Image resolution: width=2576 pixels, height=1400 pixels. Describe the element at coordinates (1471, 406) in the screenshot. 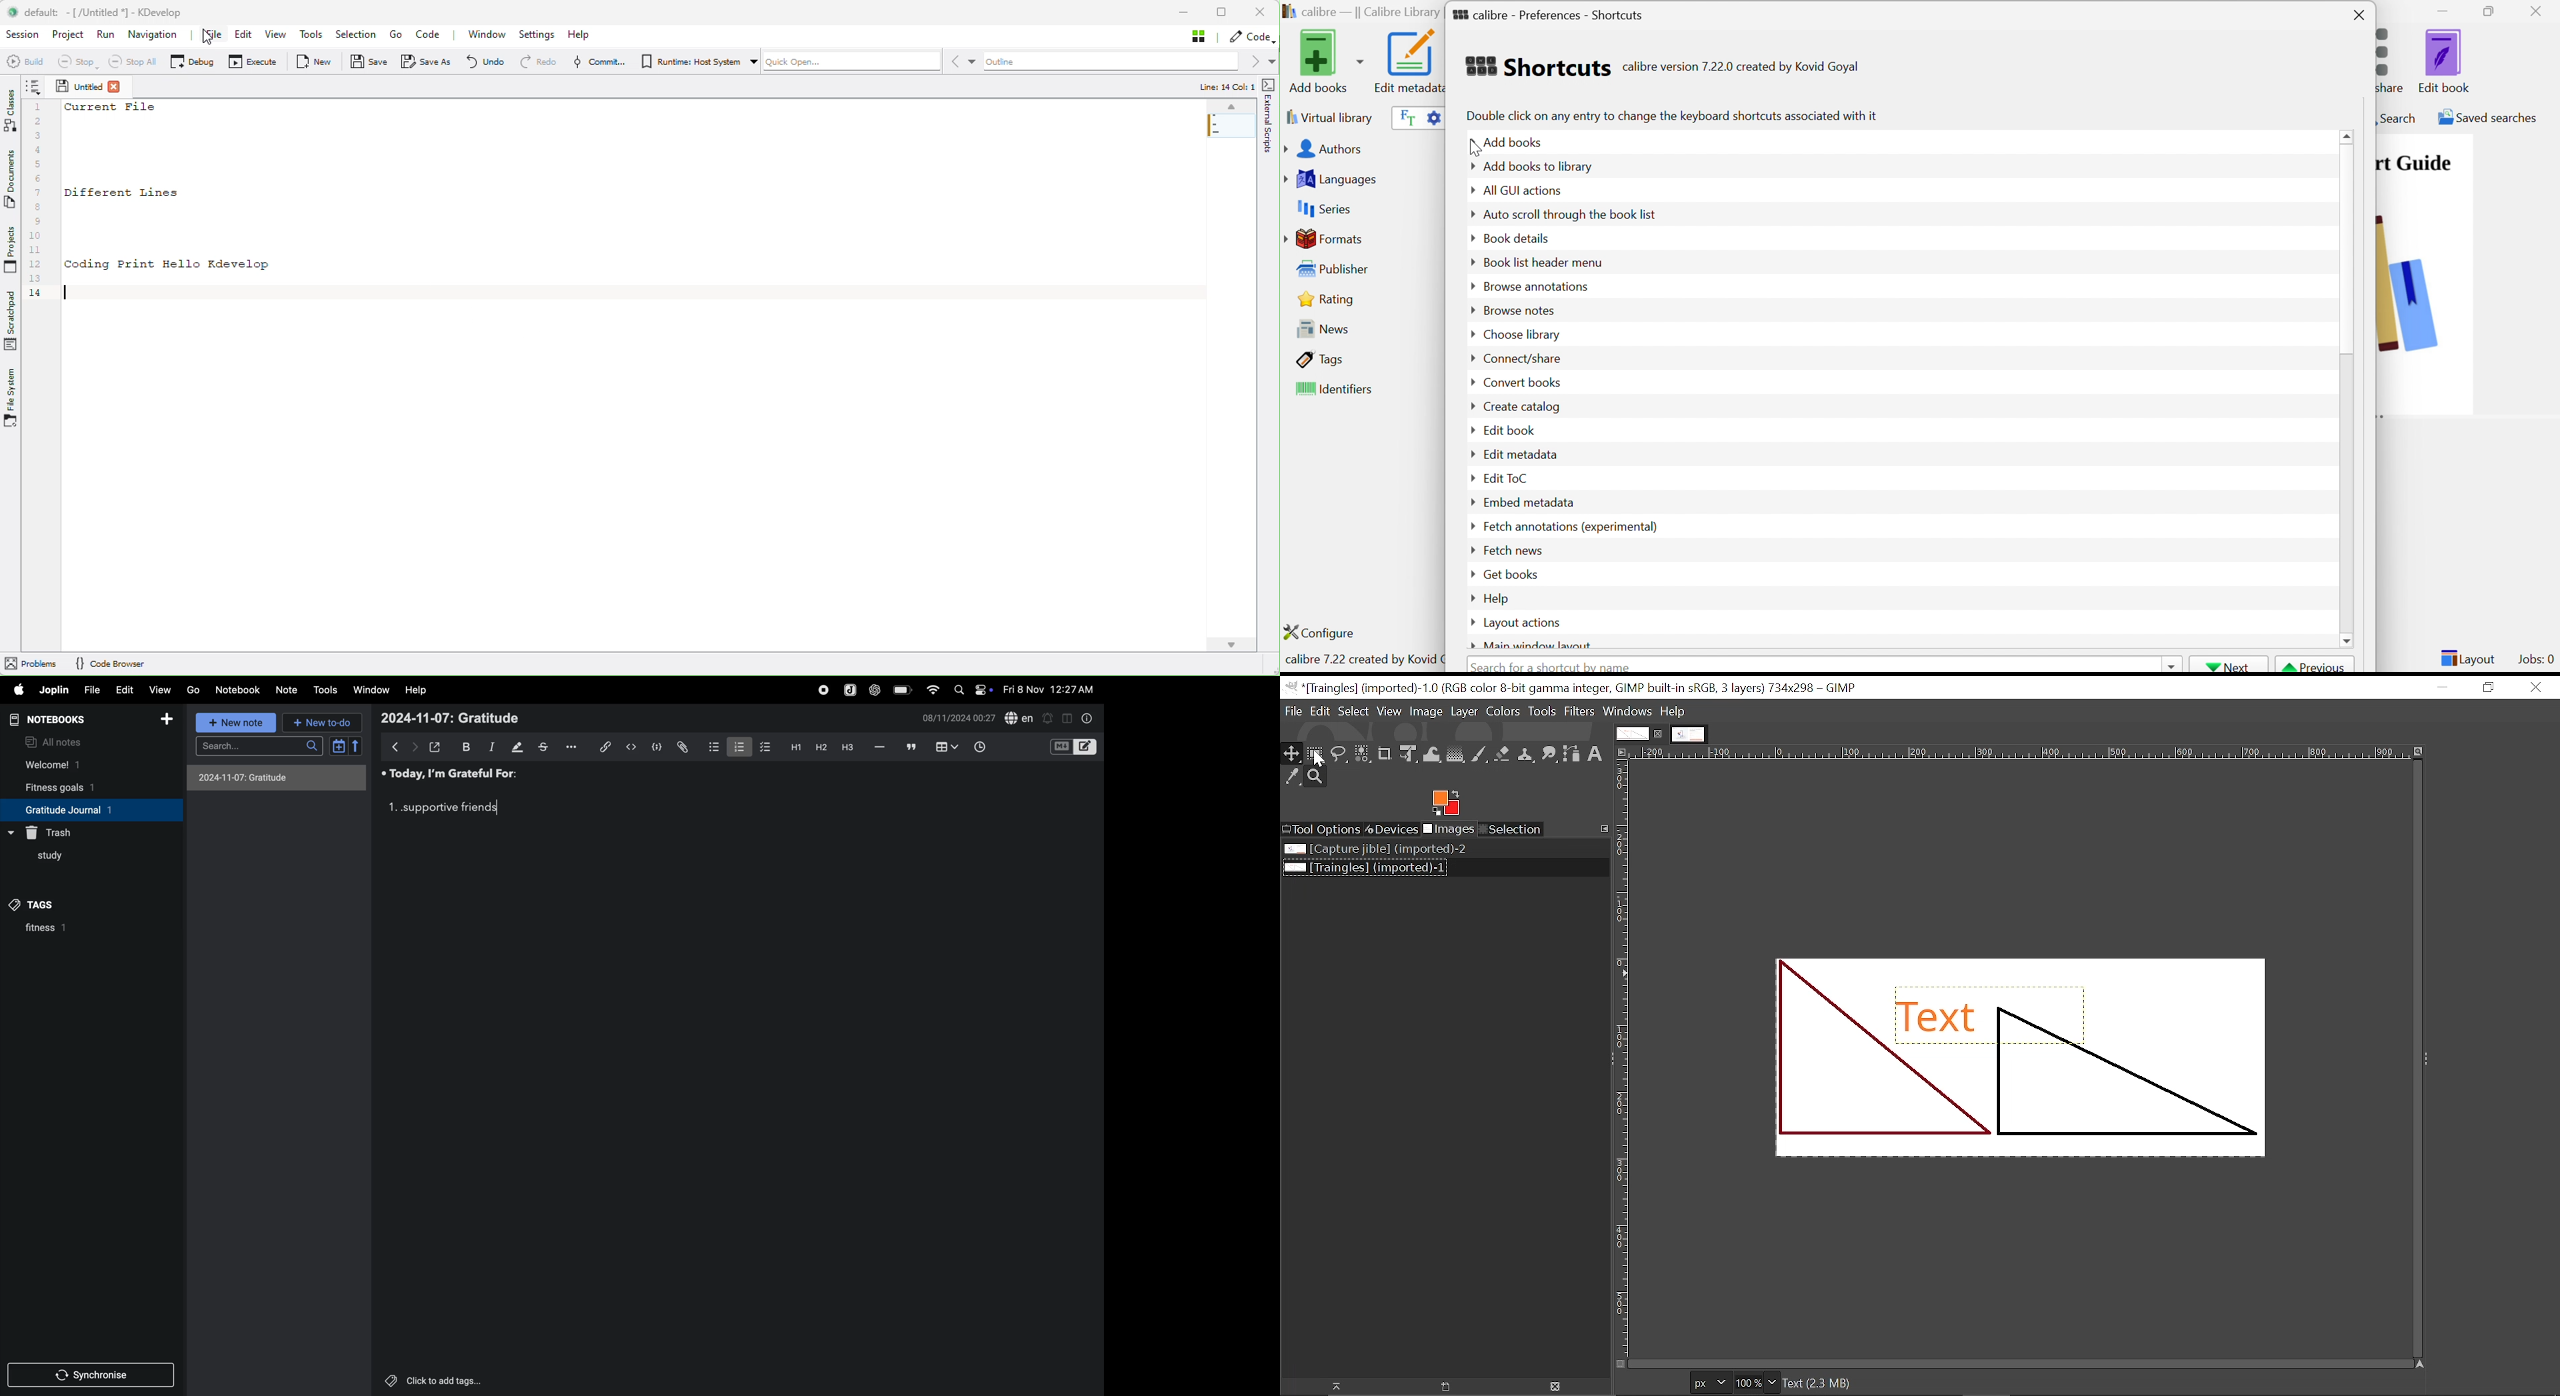

I see `Drop Down` at that location.